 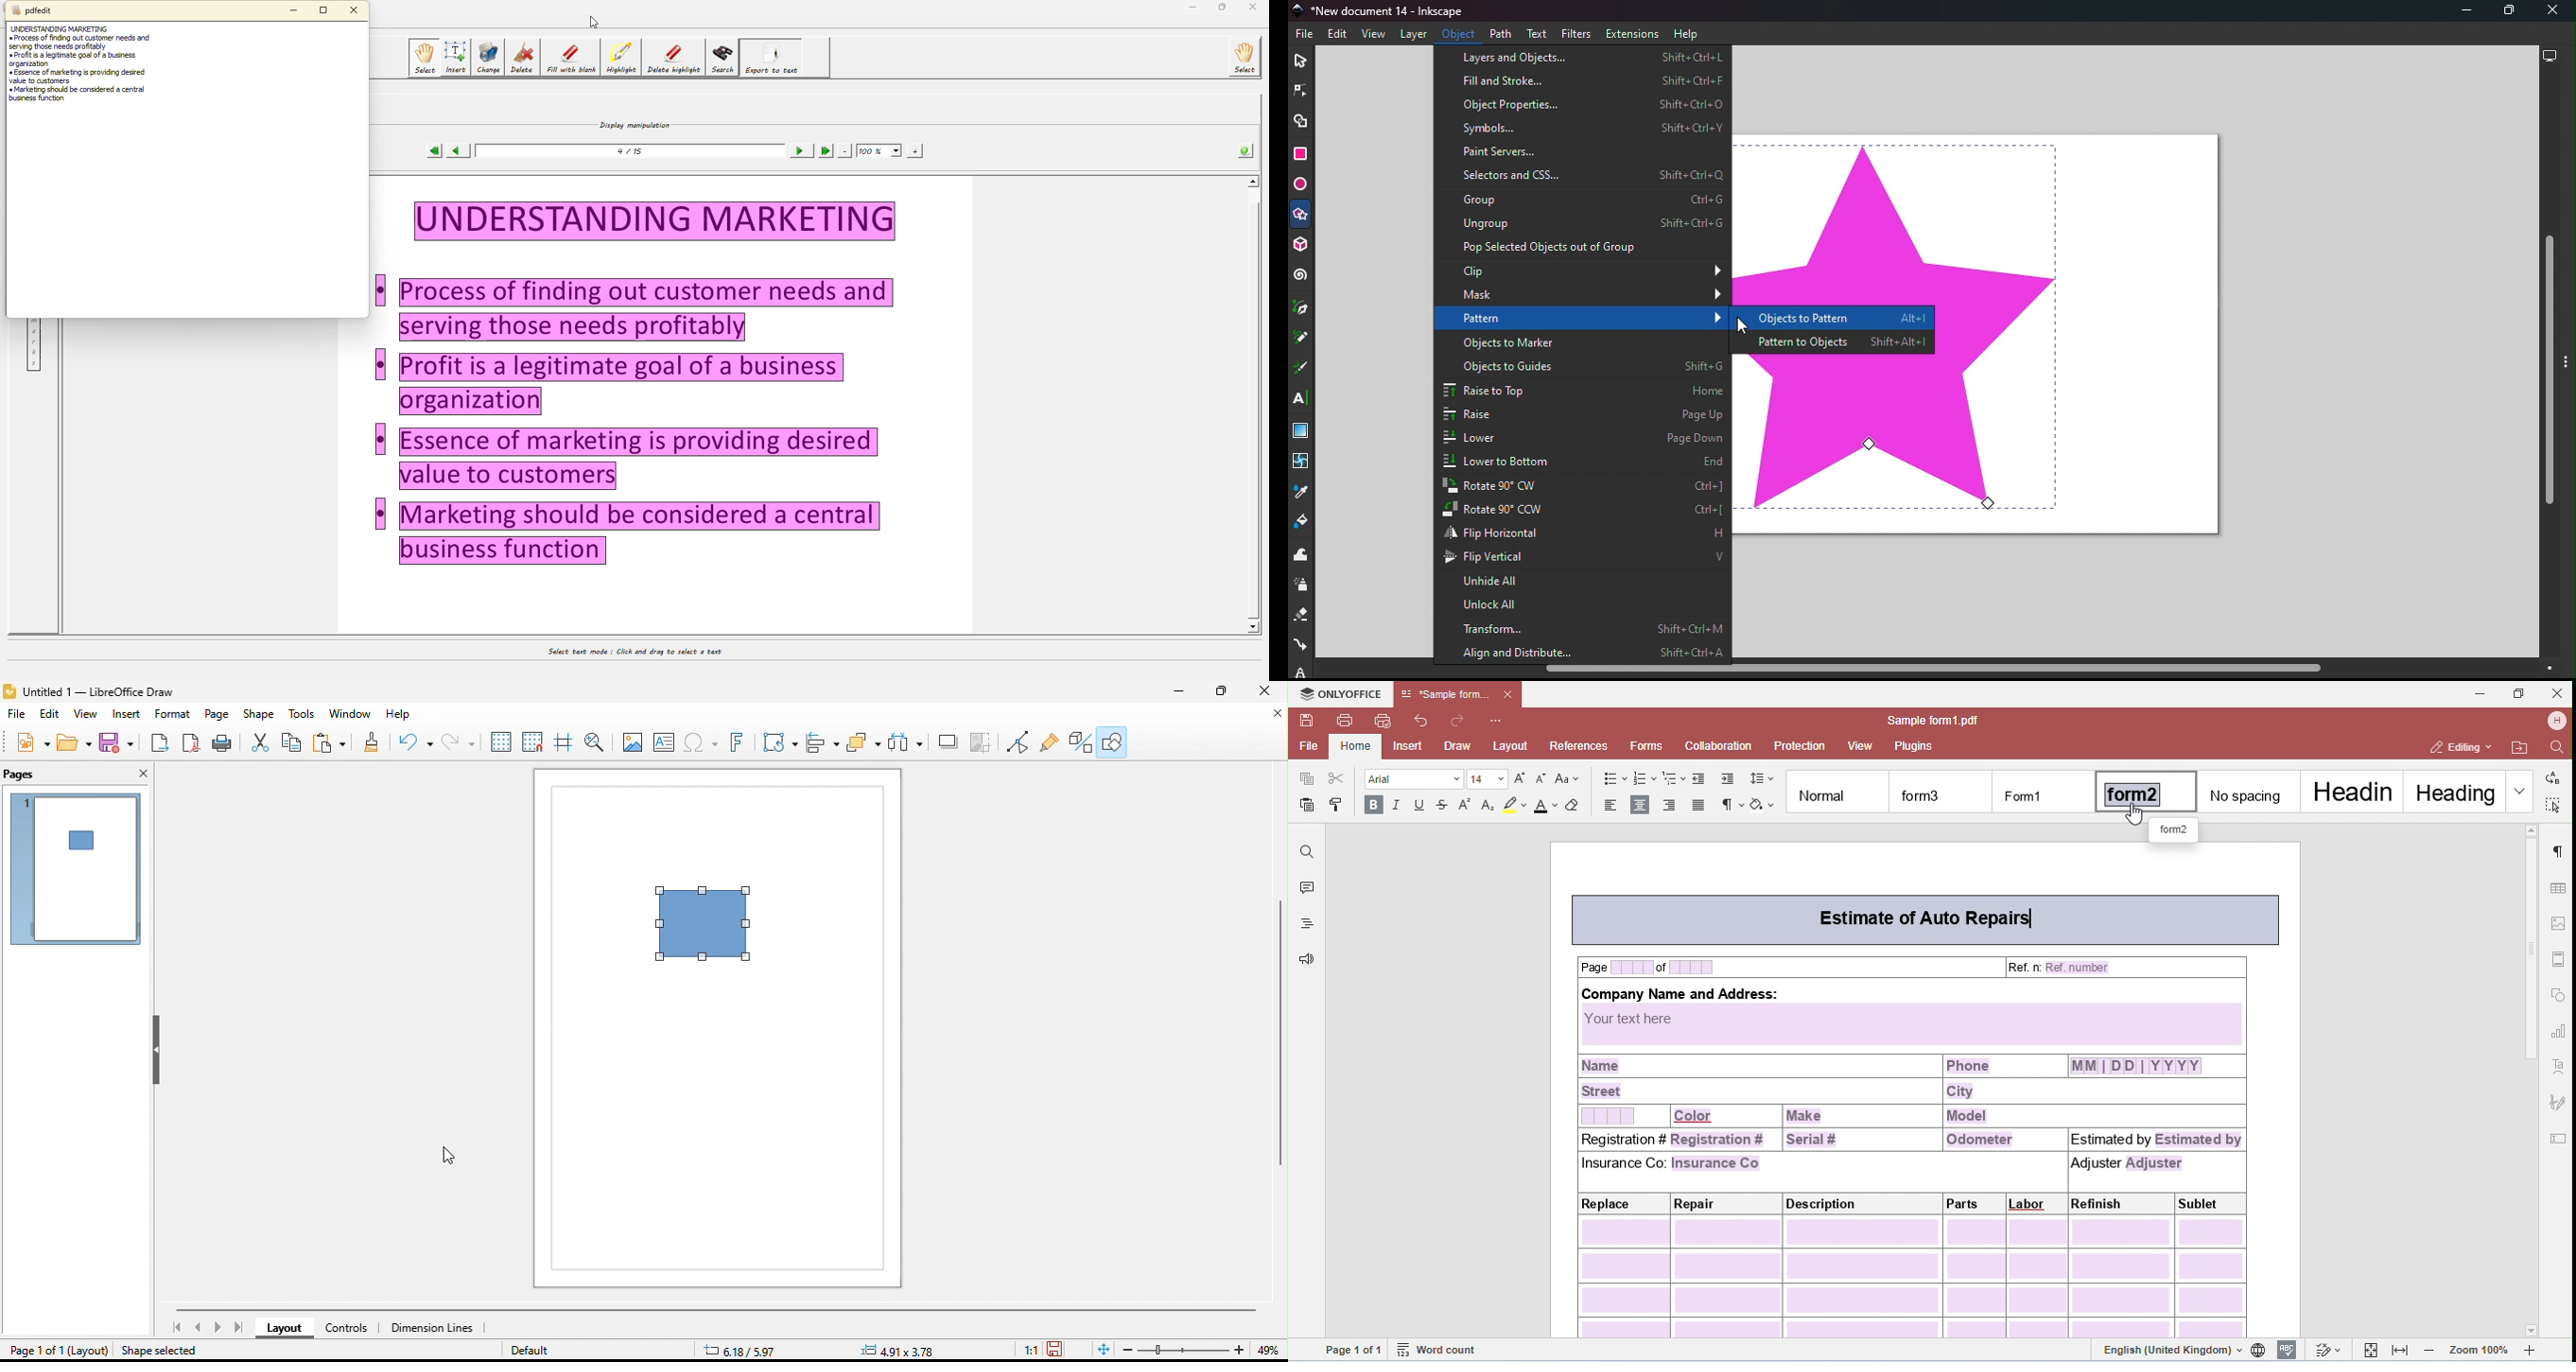 I want to click on Vertical scroll bar, so click(x=2550, y=366).